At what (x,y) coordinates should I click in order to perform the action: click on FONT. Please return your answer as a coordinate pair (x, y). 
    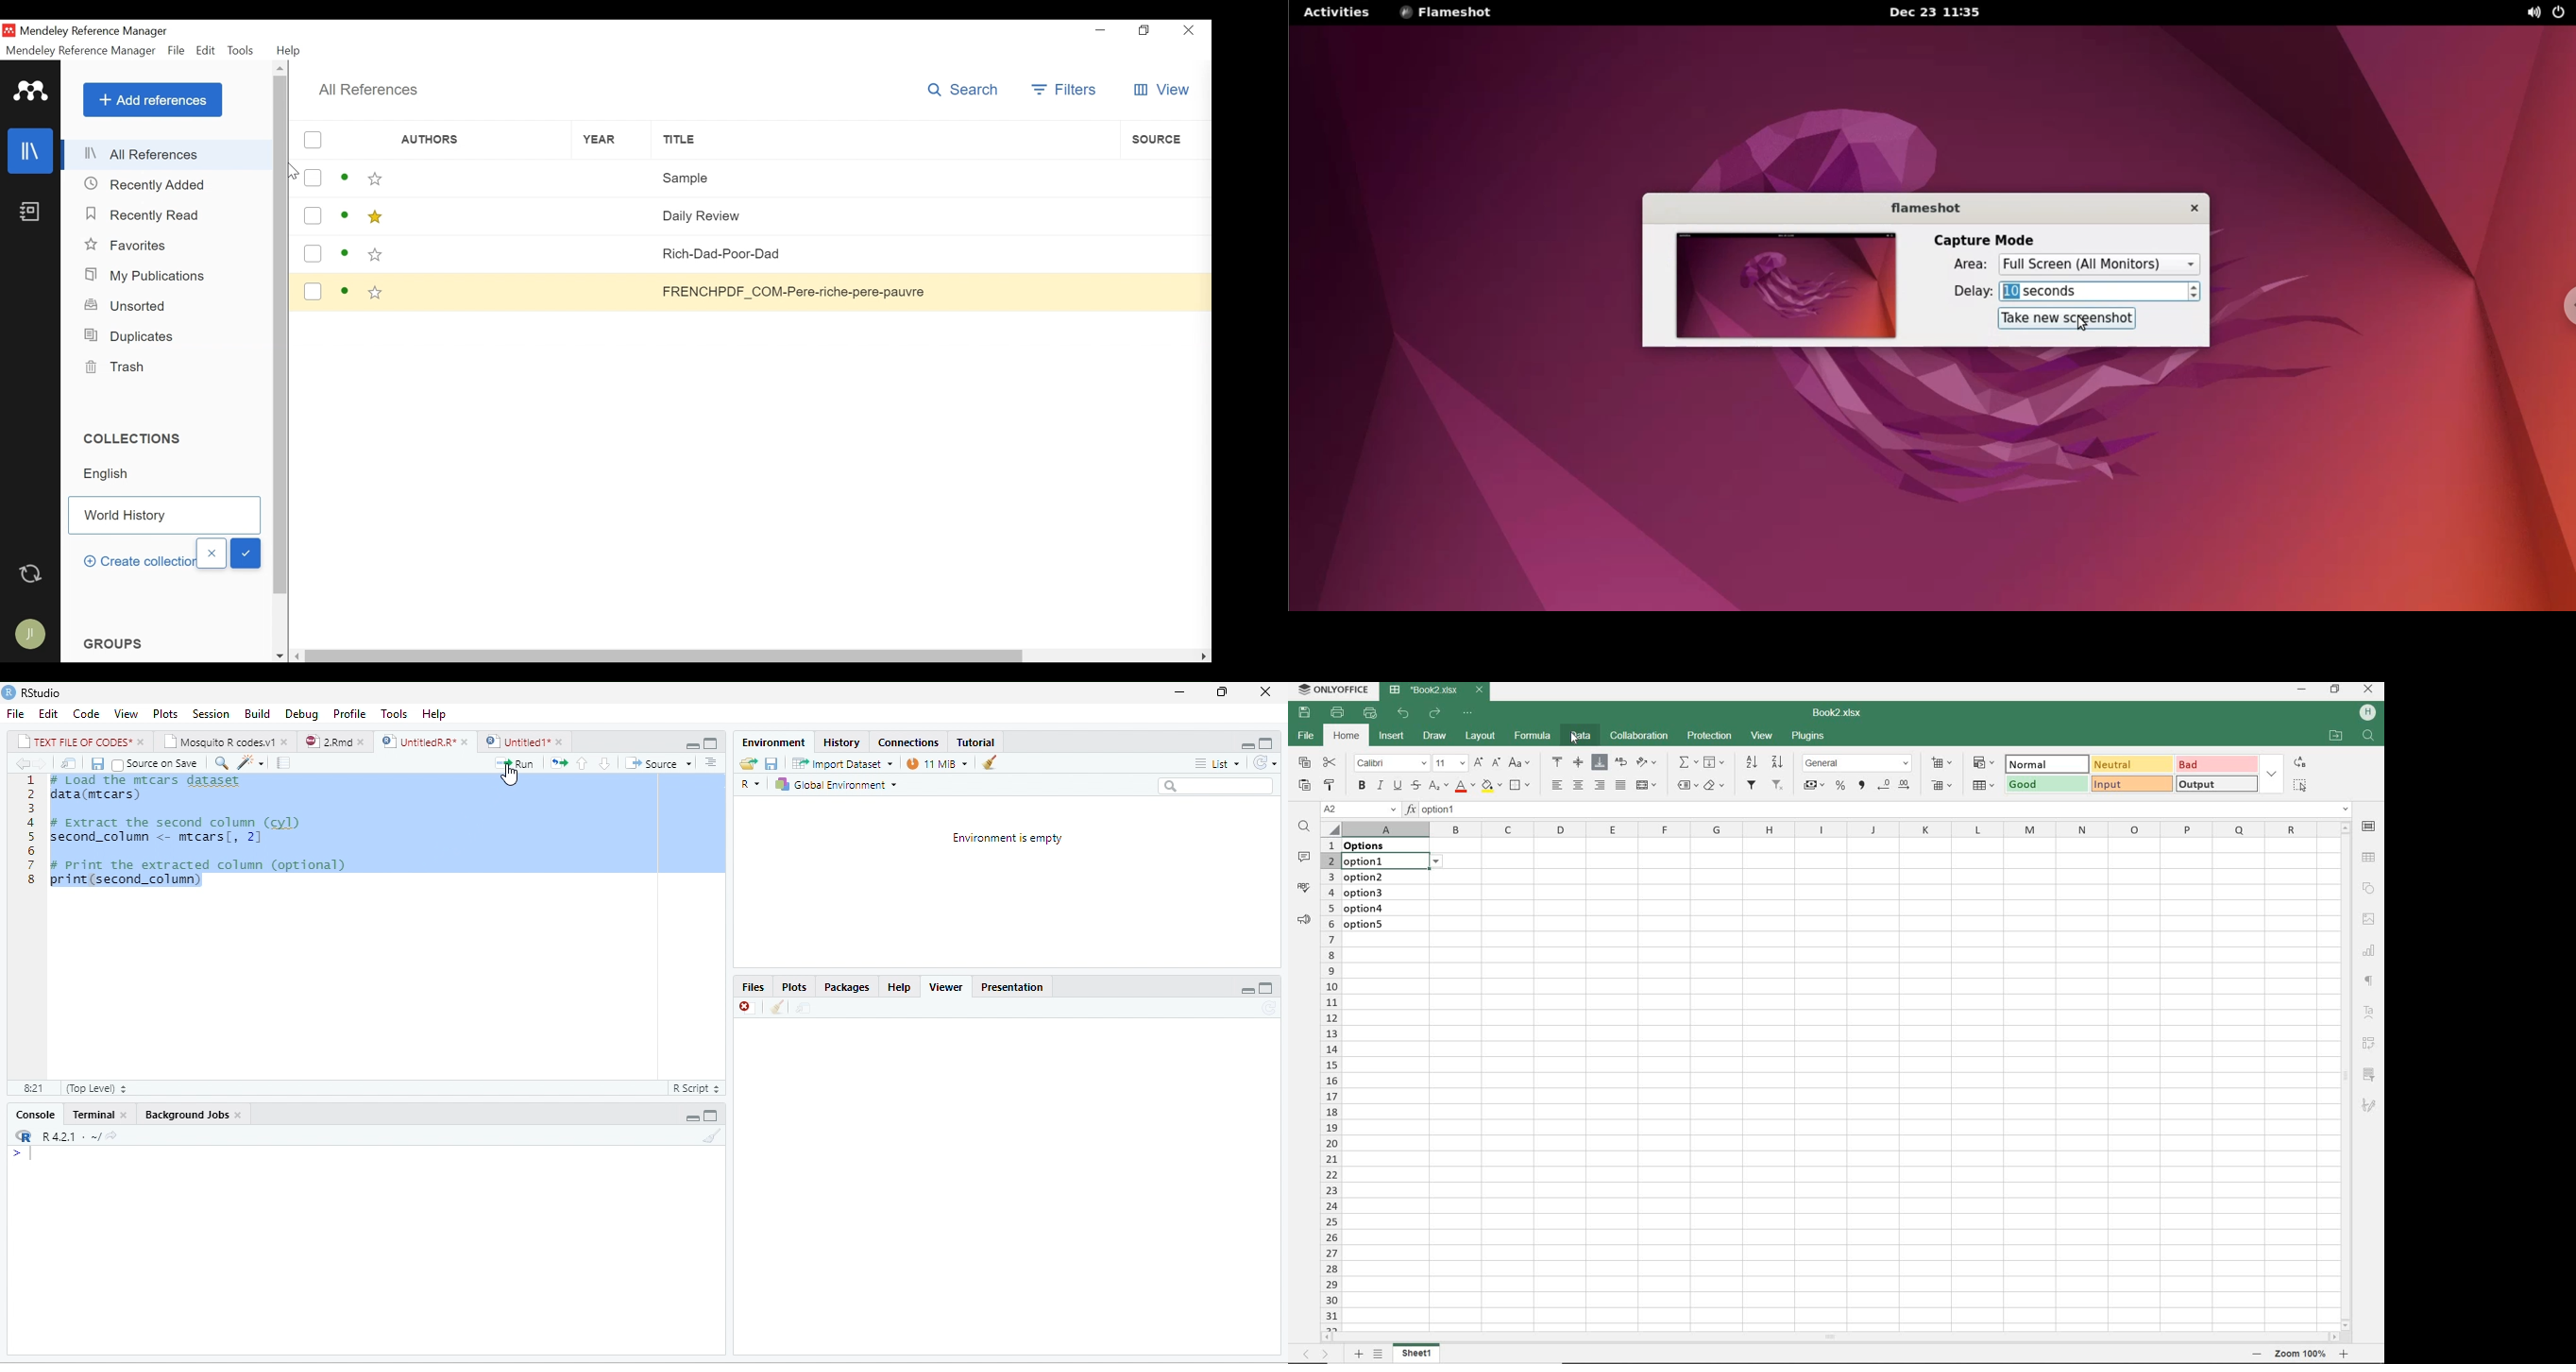
    Looking at the image, I should click on (1390, 764).